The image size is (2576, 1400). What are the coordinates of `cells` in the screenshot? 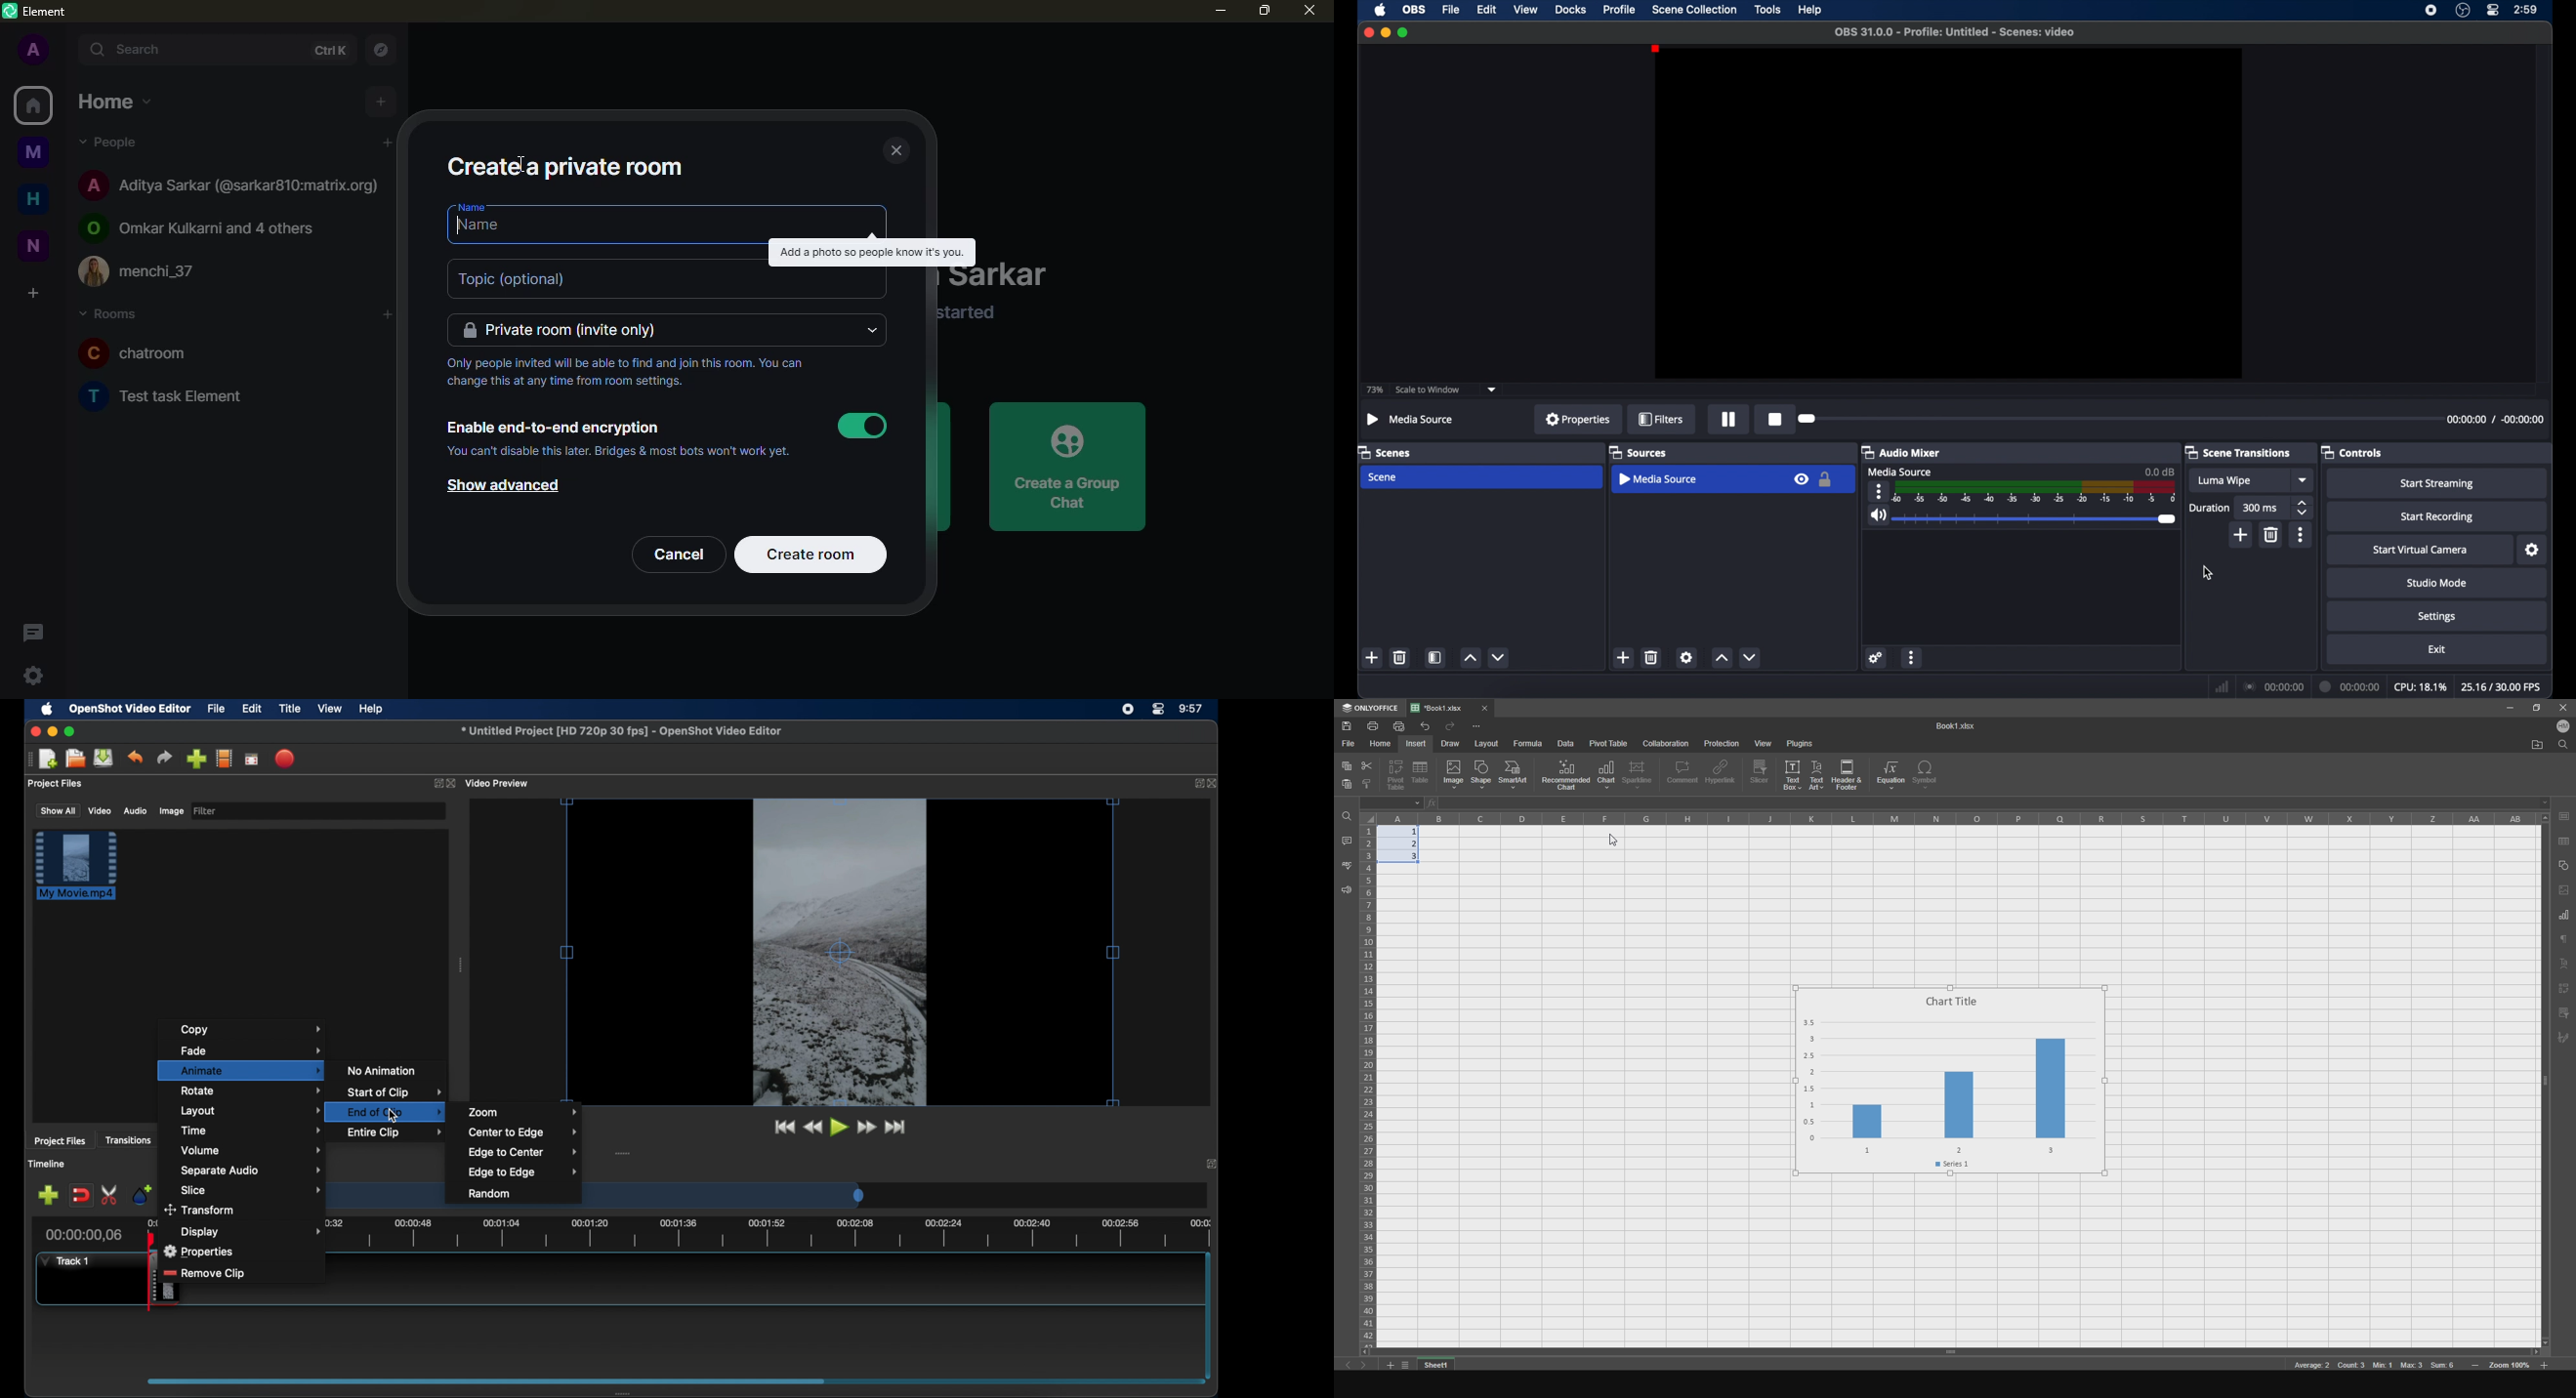 It's located at (1368, 1079).